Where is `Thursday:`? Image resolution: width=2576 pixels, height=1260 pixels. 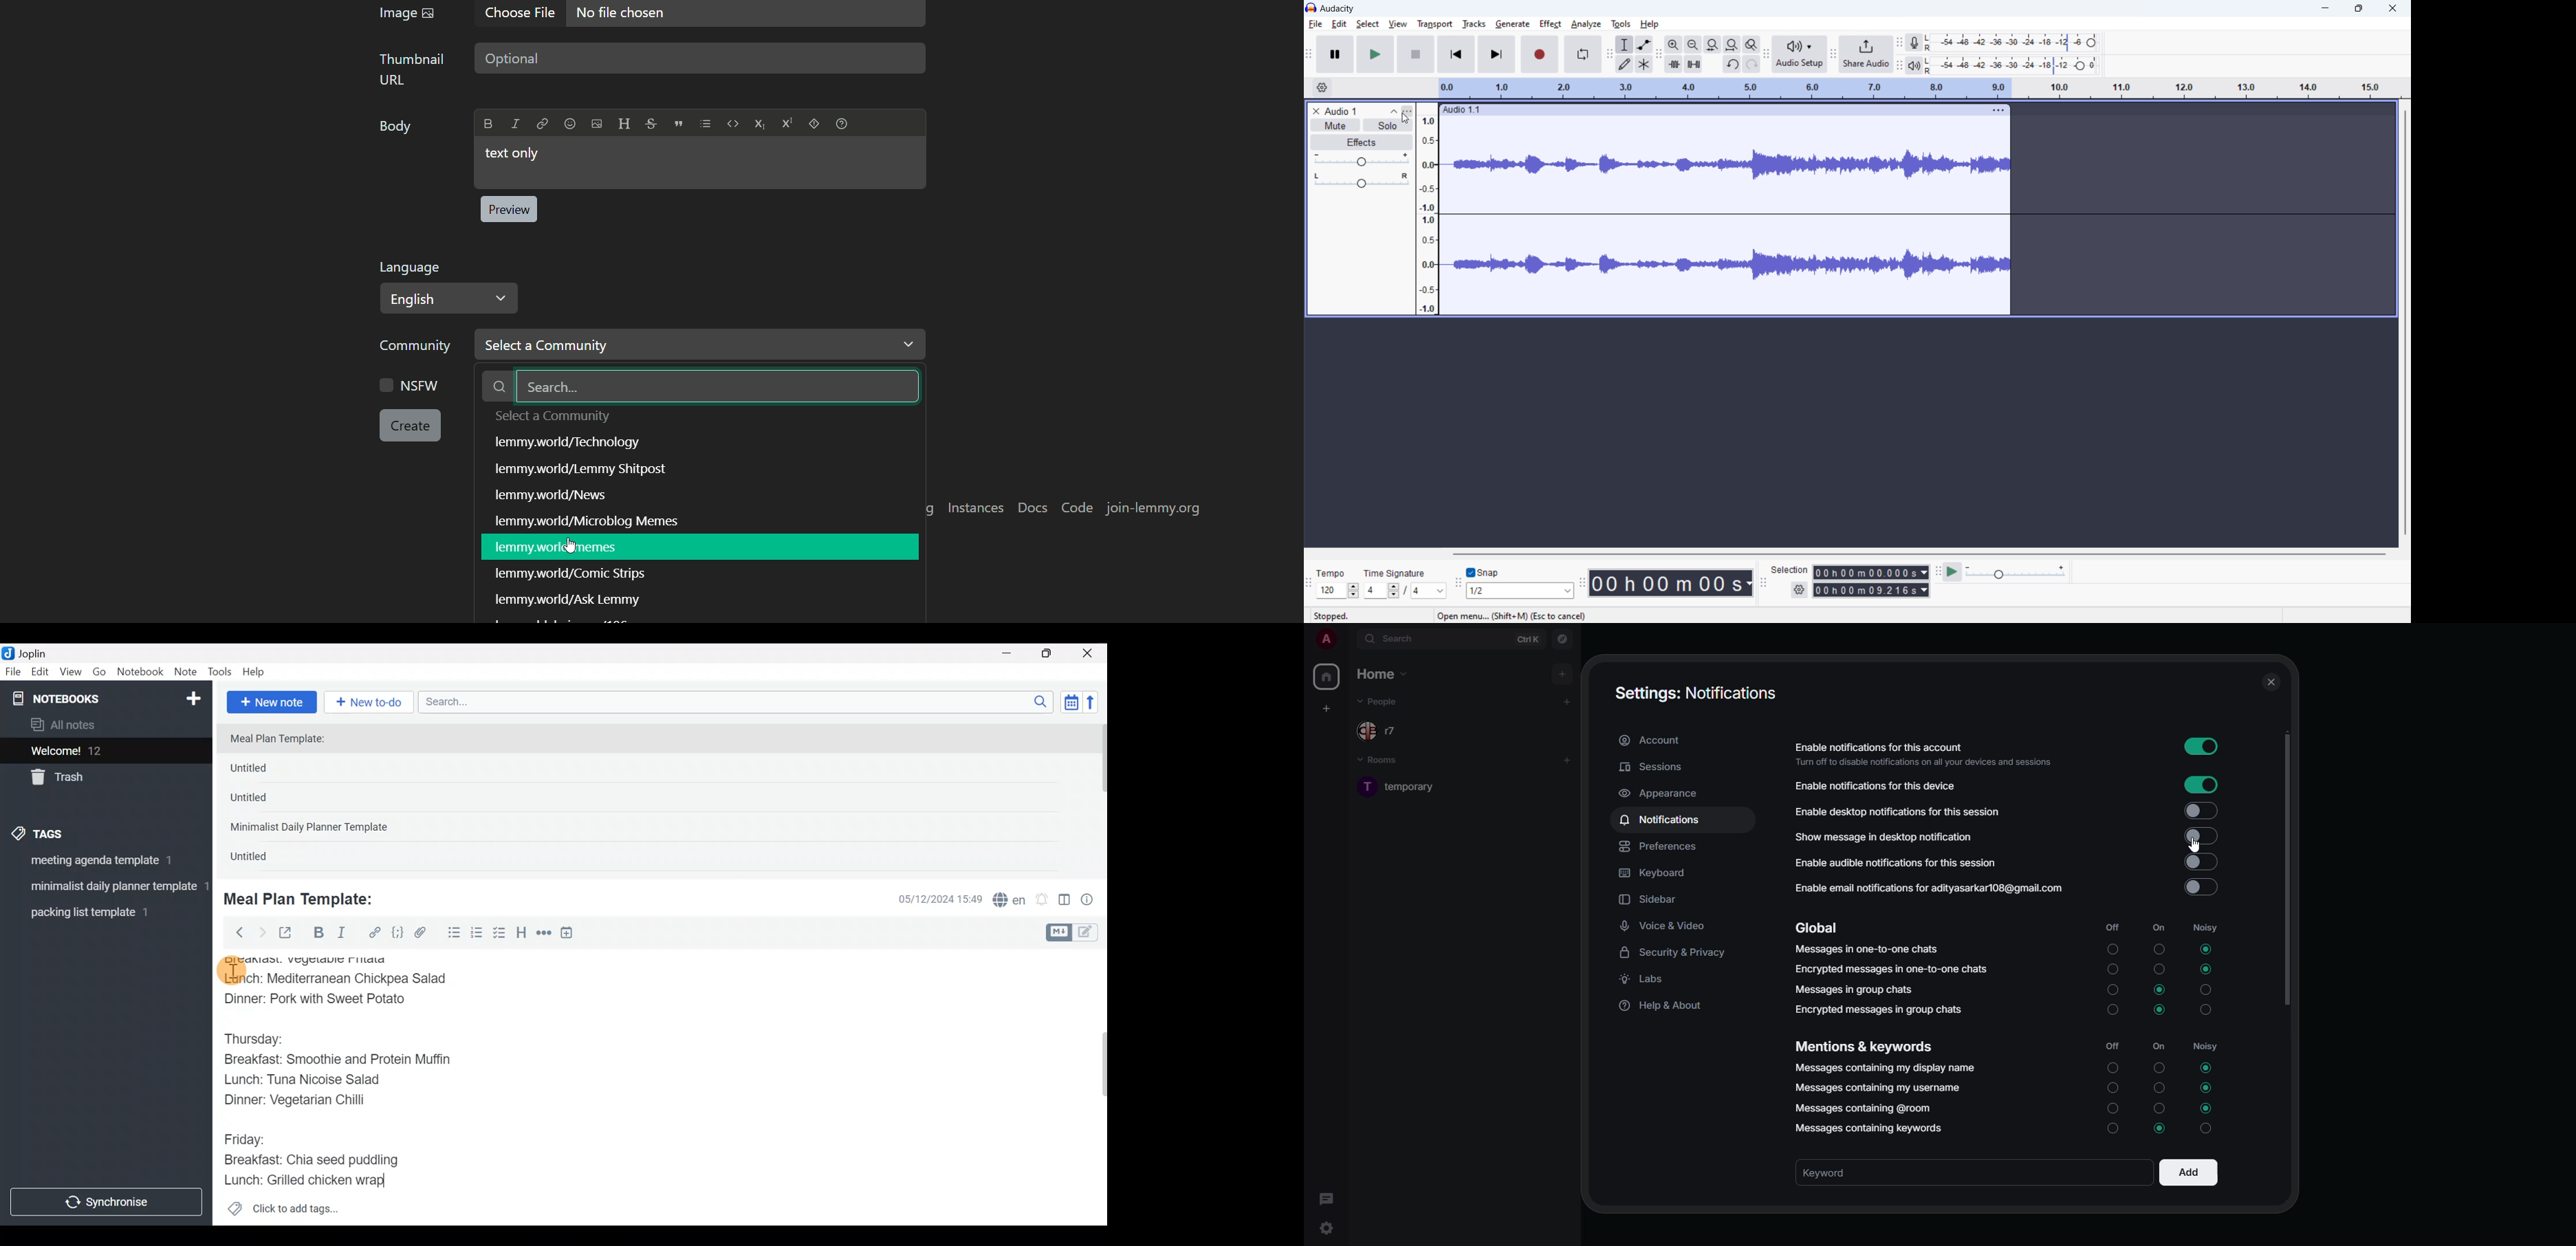 Thursday: is located at coordinates (262, 1039).